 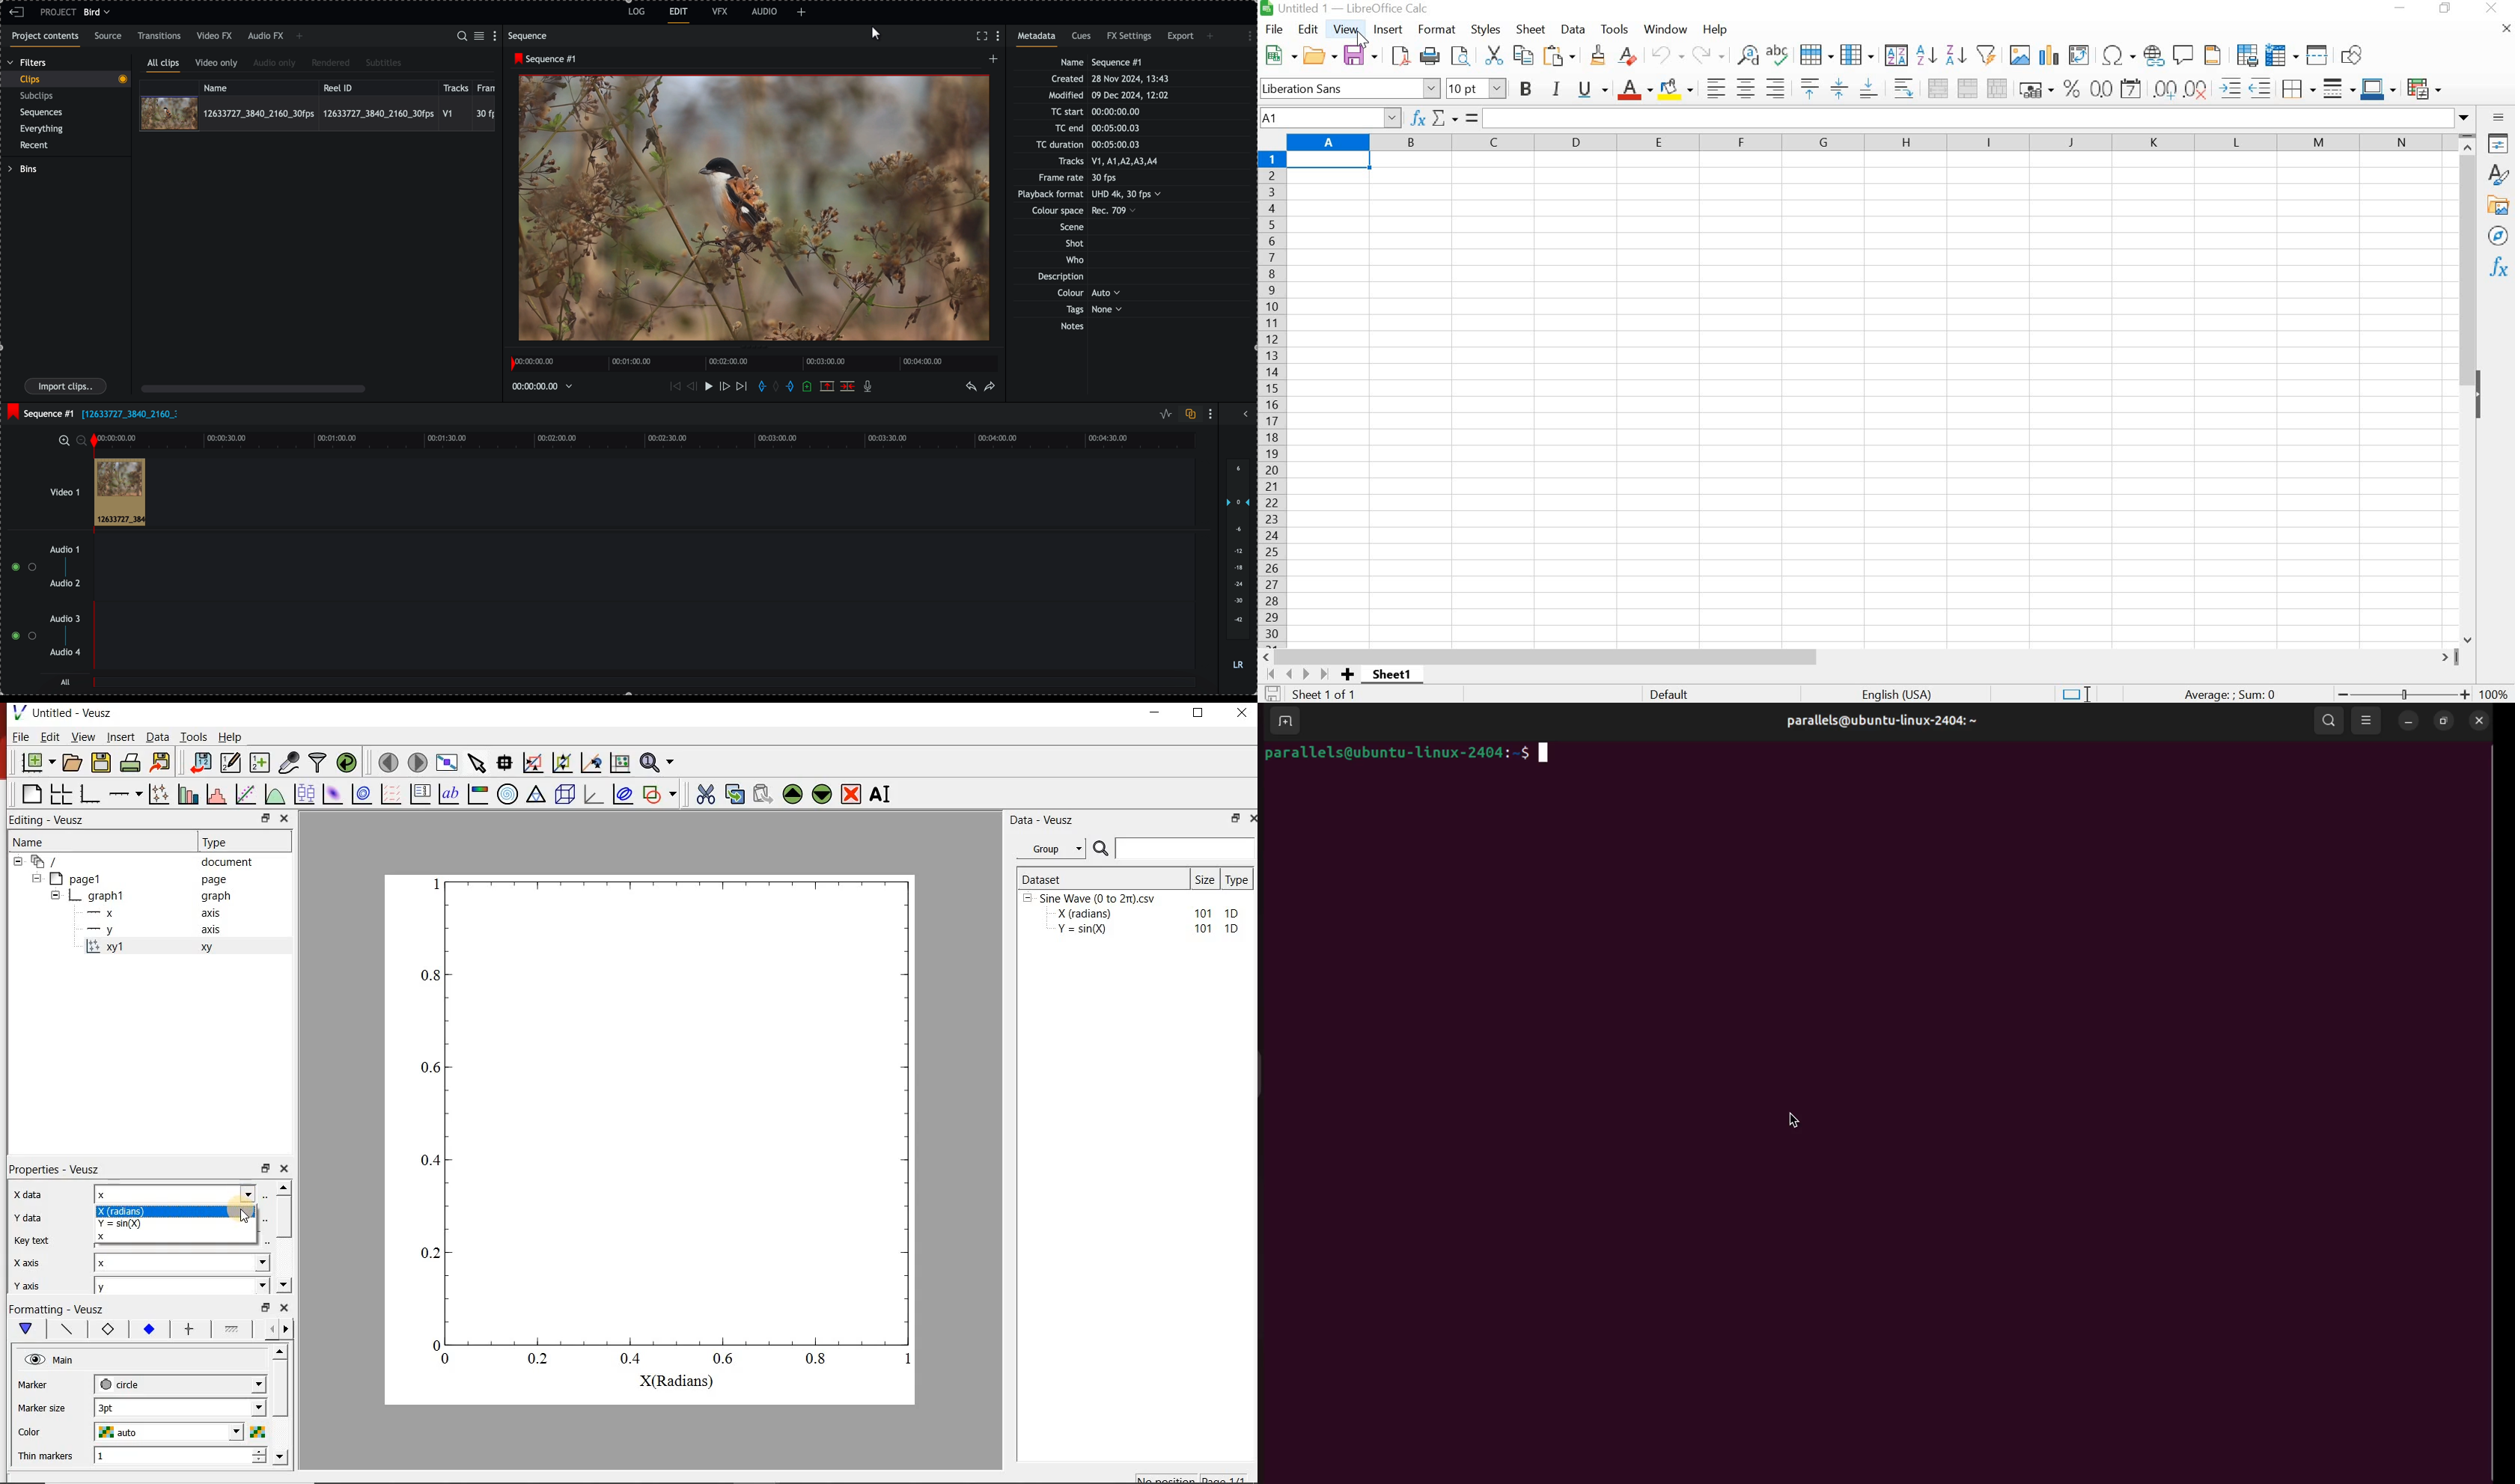 What do you see at coordinates (2497, 236) in the screenshot?
I see `NAVIGATOR` at bounding box center [2497, 236].